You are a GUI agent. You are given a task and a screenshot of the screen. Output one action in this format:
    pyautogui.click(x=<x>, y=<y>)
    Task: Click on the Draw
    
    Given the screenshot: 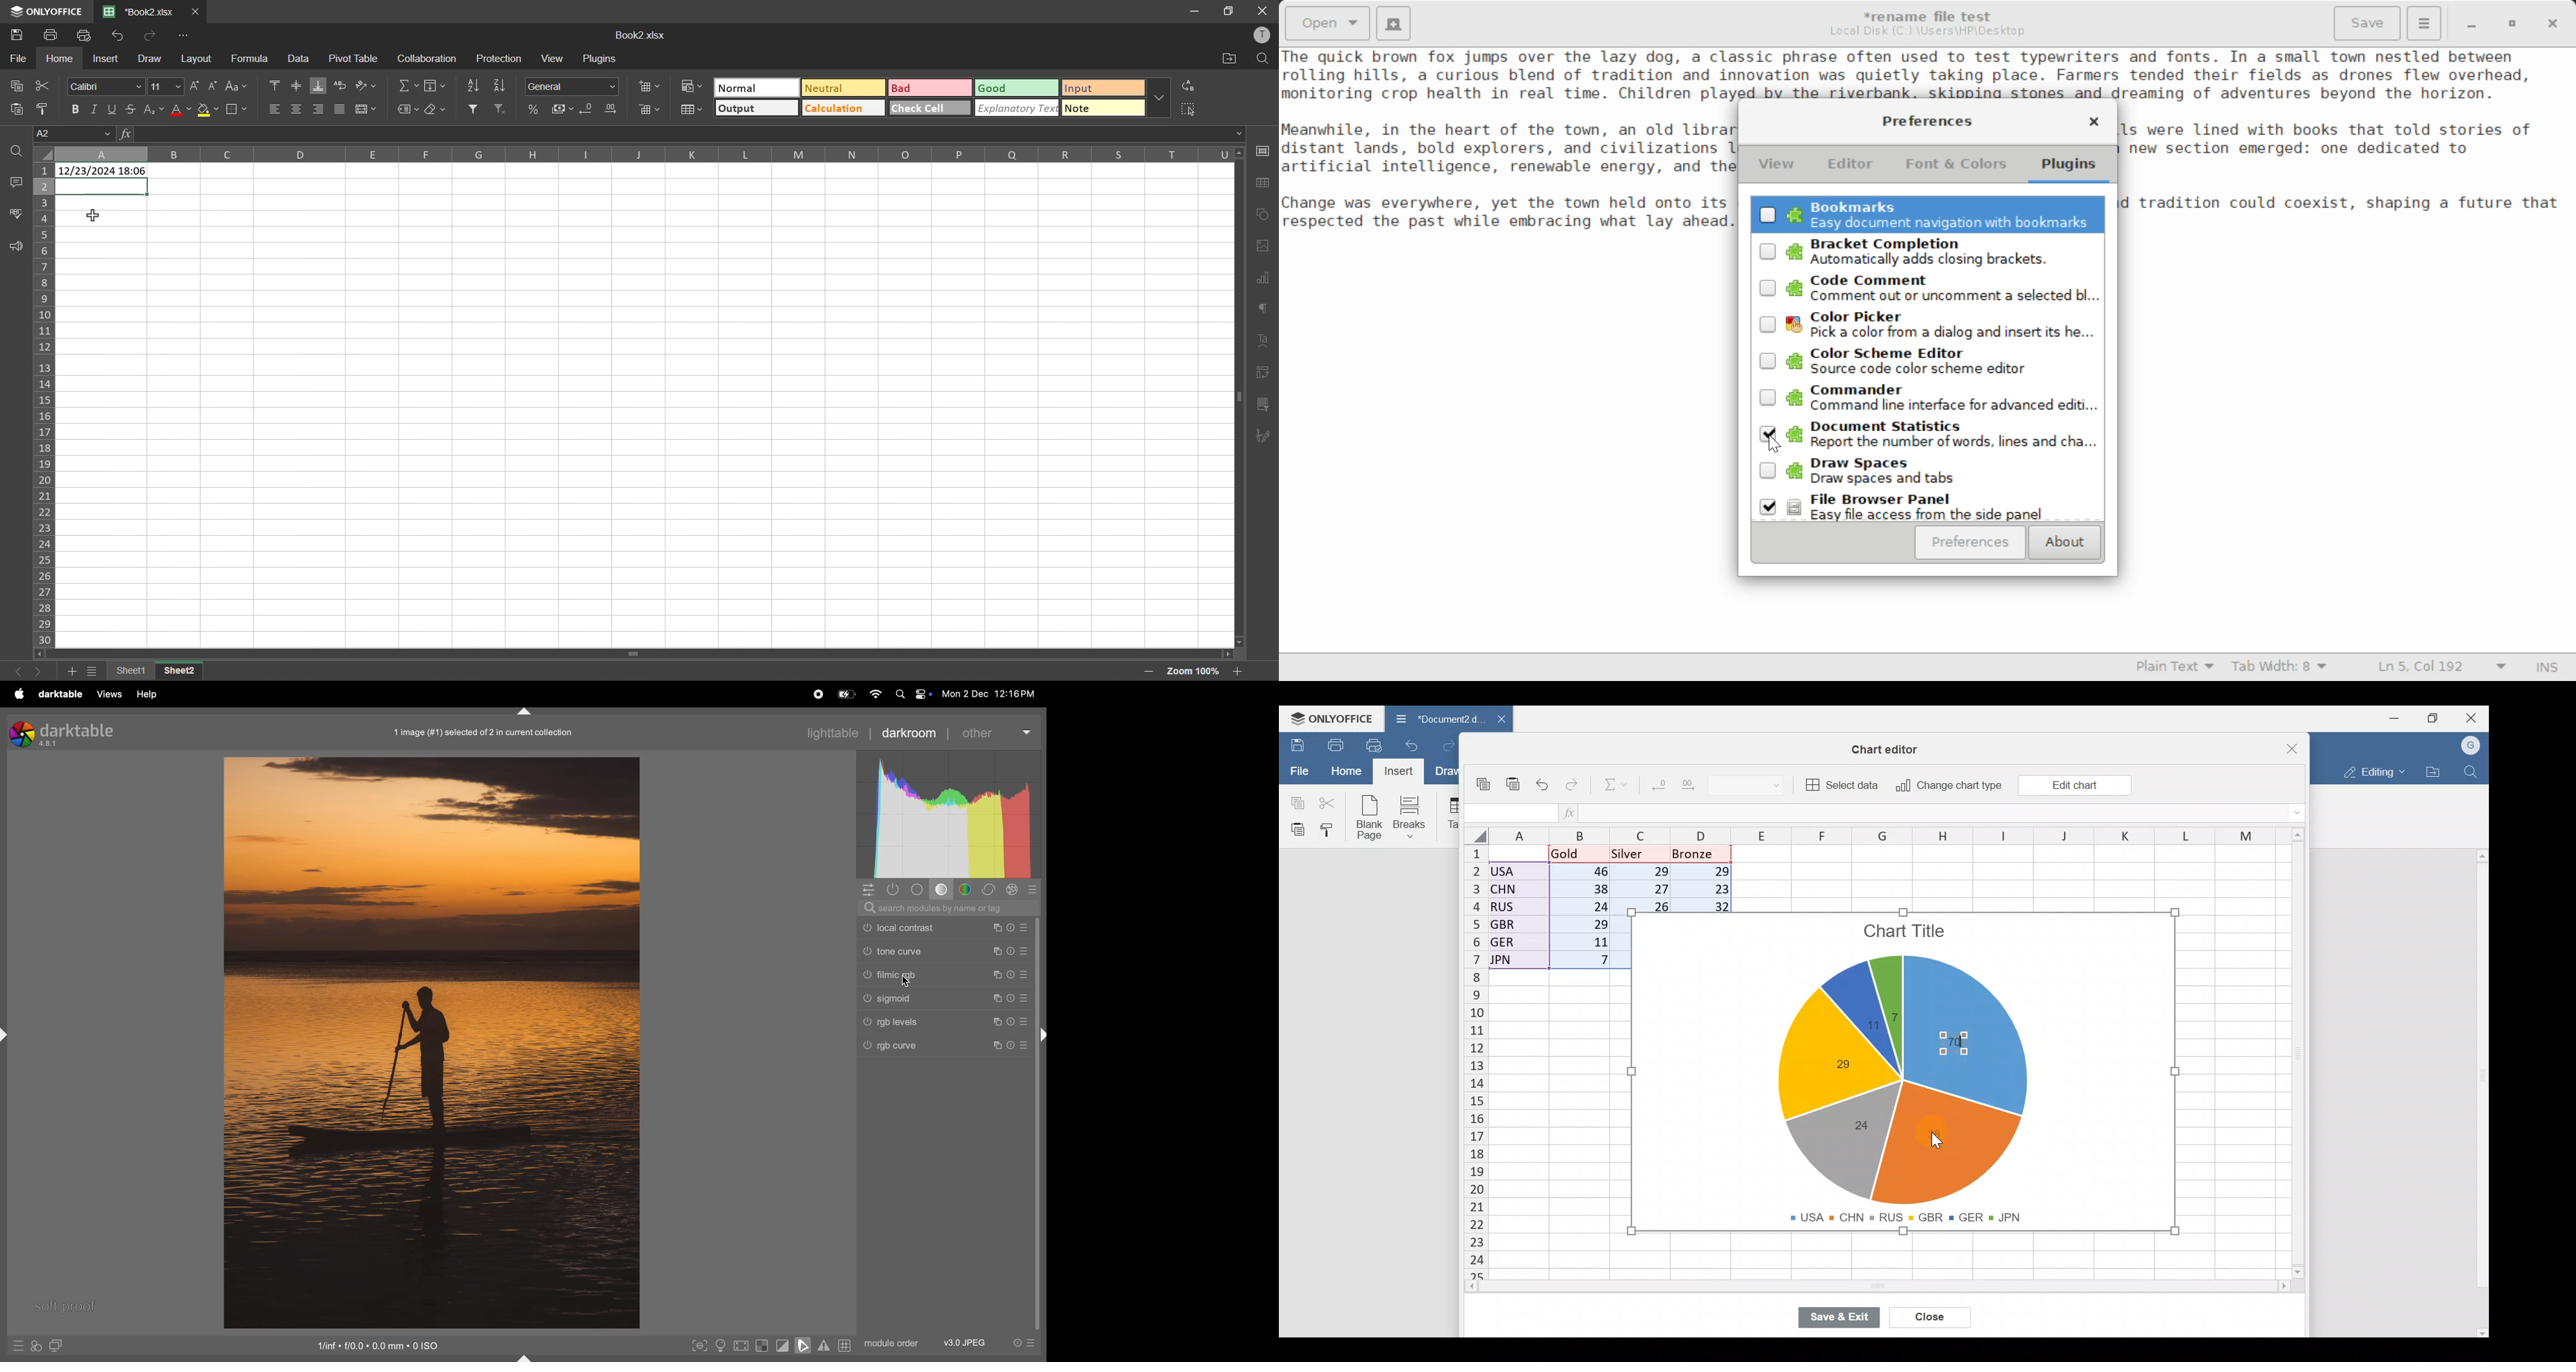 What is the action you would take?
    pyautogui.click(x=1450, y=772)
    